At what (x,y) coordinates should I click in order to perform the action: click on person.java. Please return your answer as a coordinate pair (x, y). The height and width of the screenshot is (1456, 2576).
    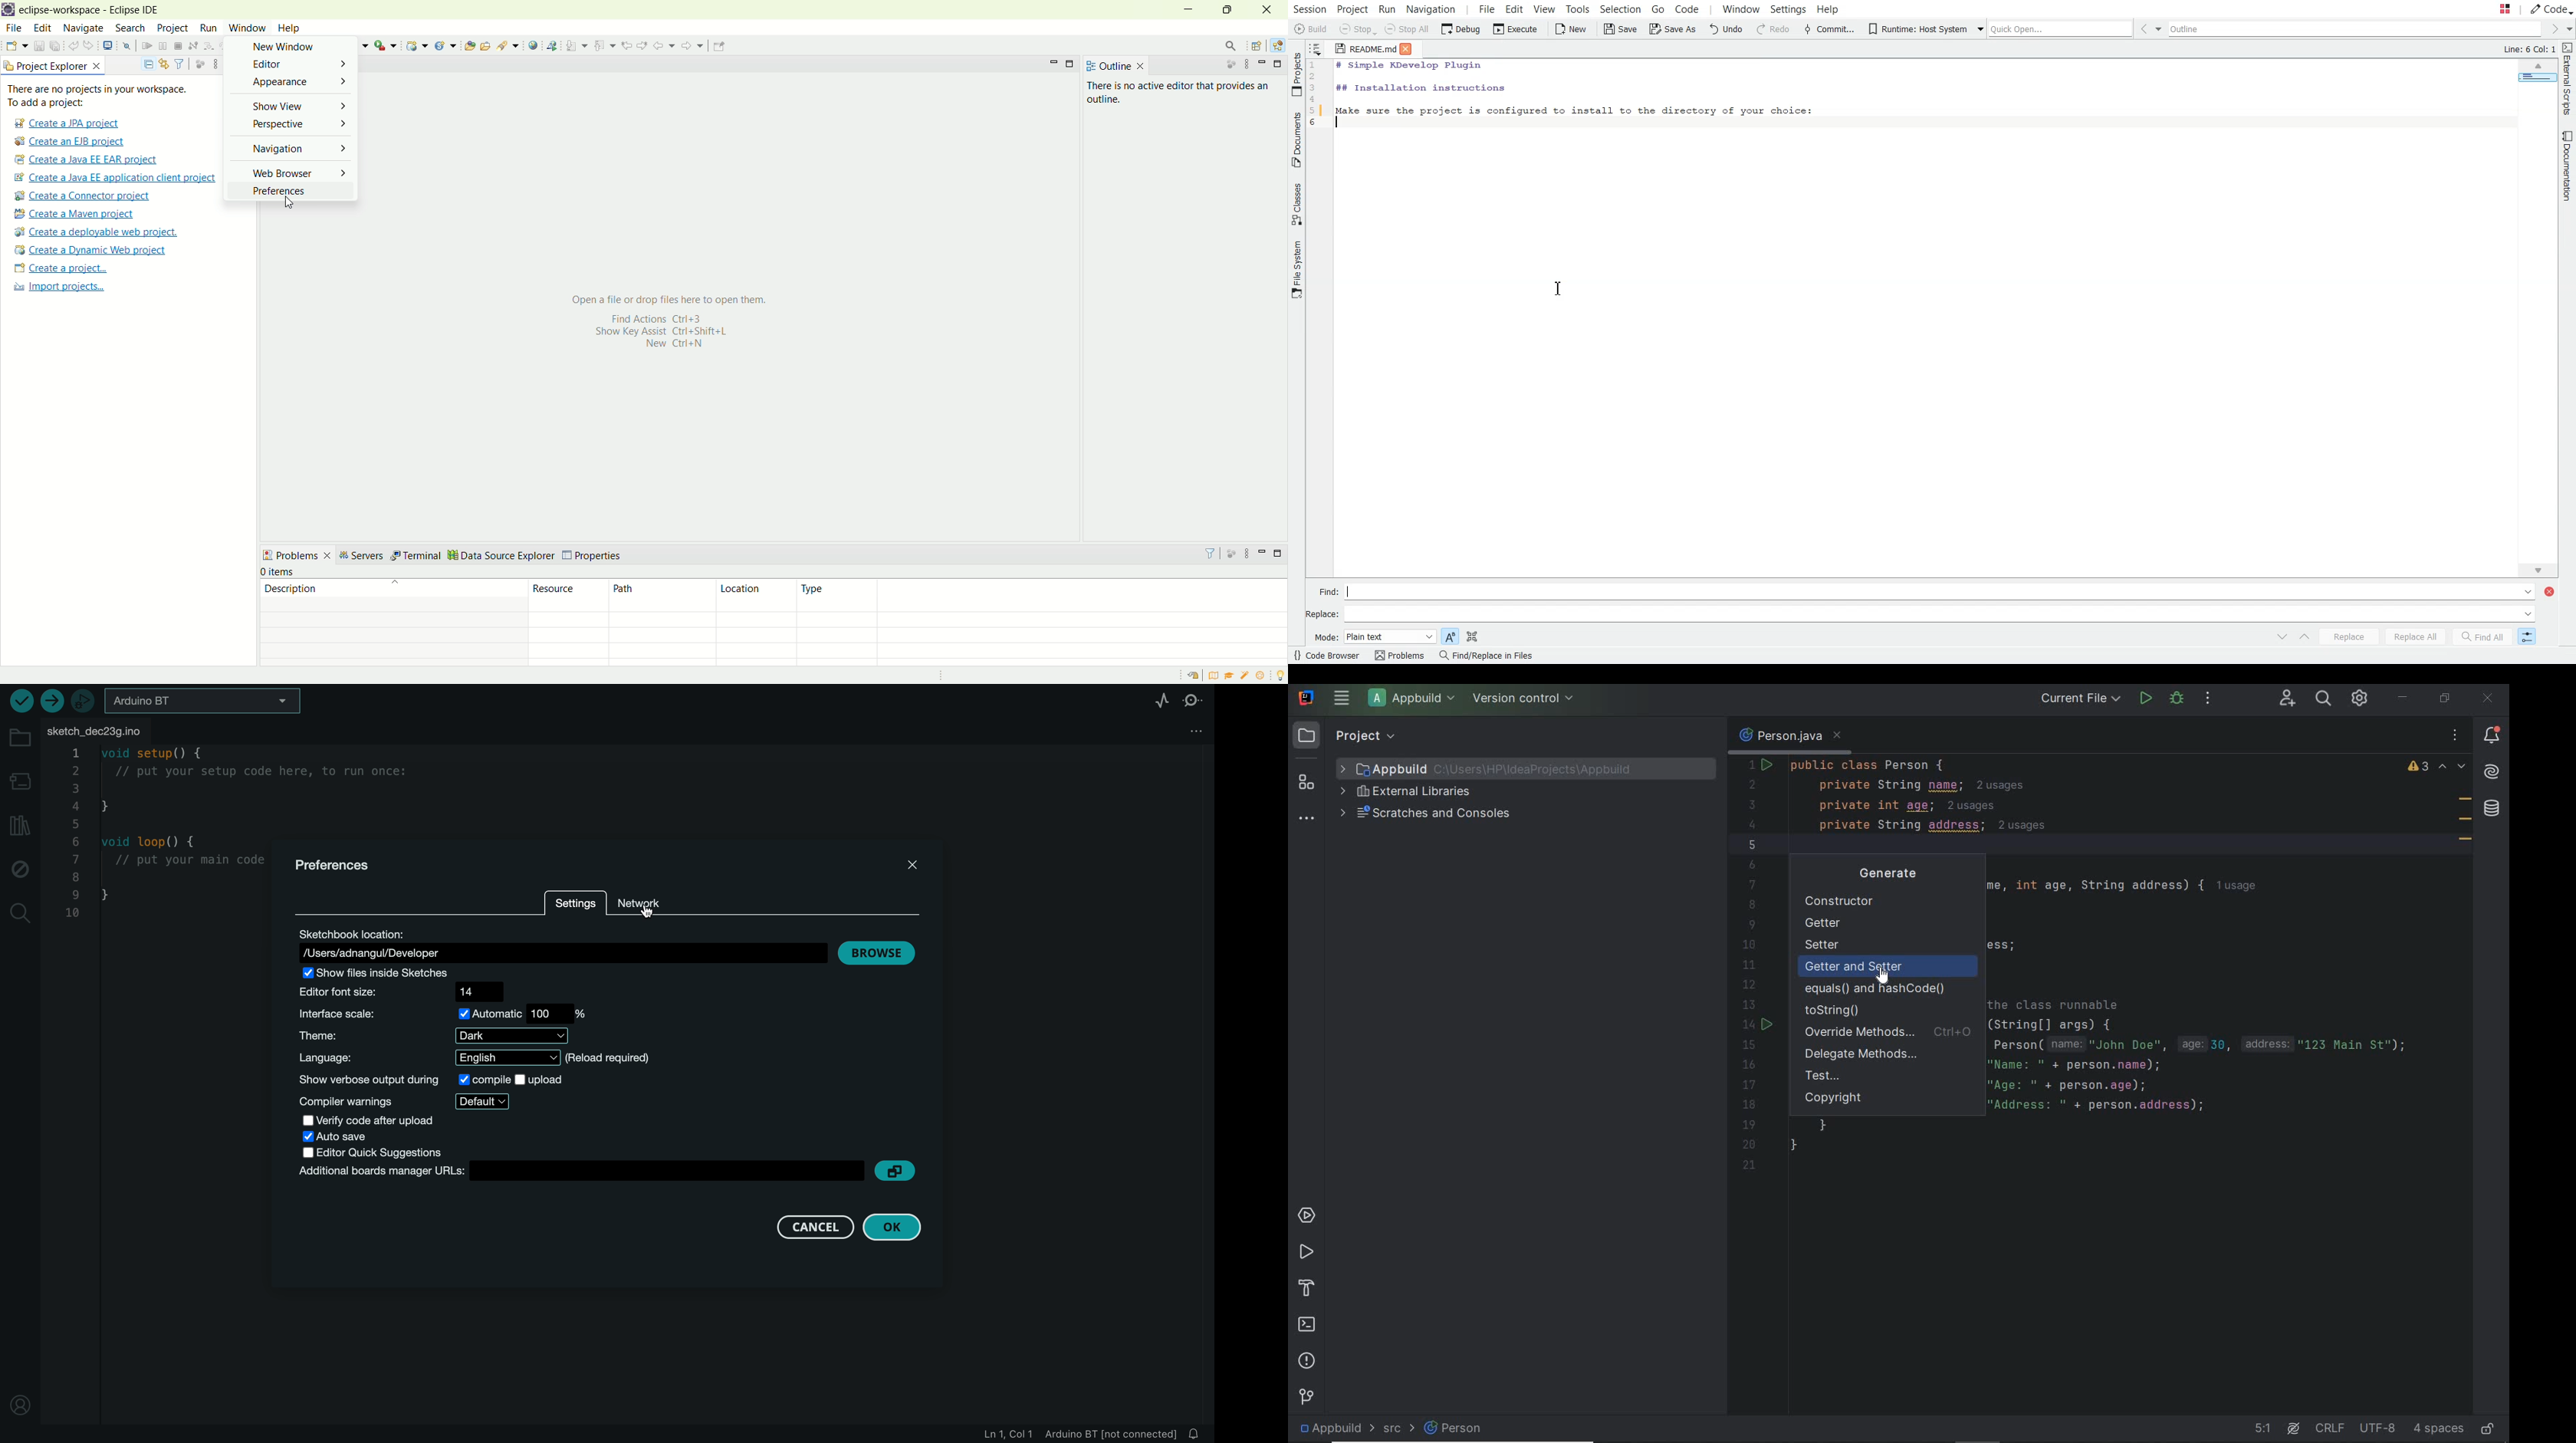
    Looking at the image, I should click on (1789, 736).